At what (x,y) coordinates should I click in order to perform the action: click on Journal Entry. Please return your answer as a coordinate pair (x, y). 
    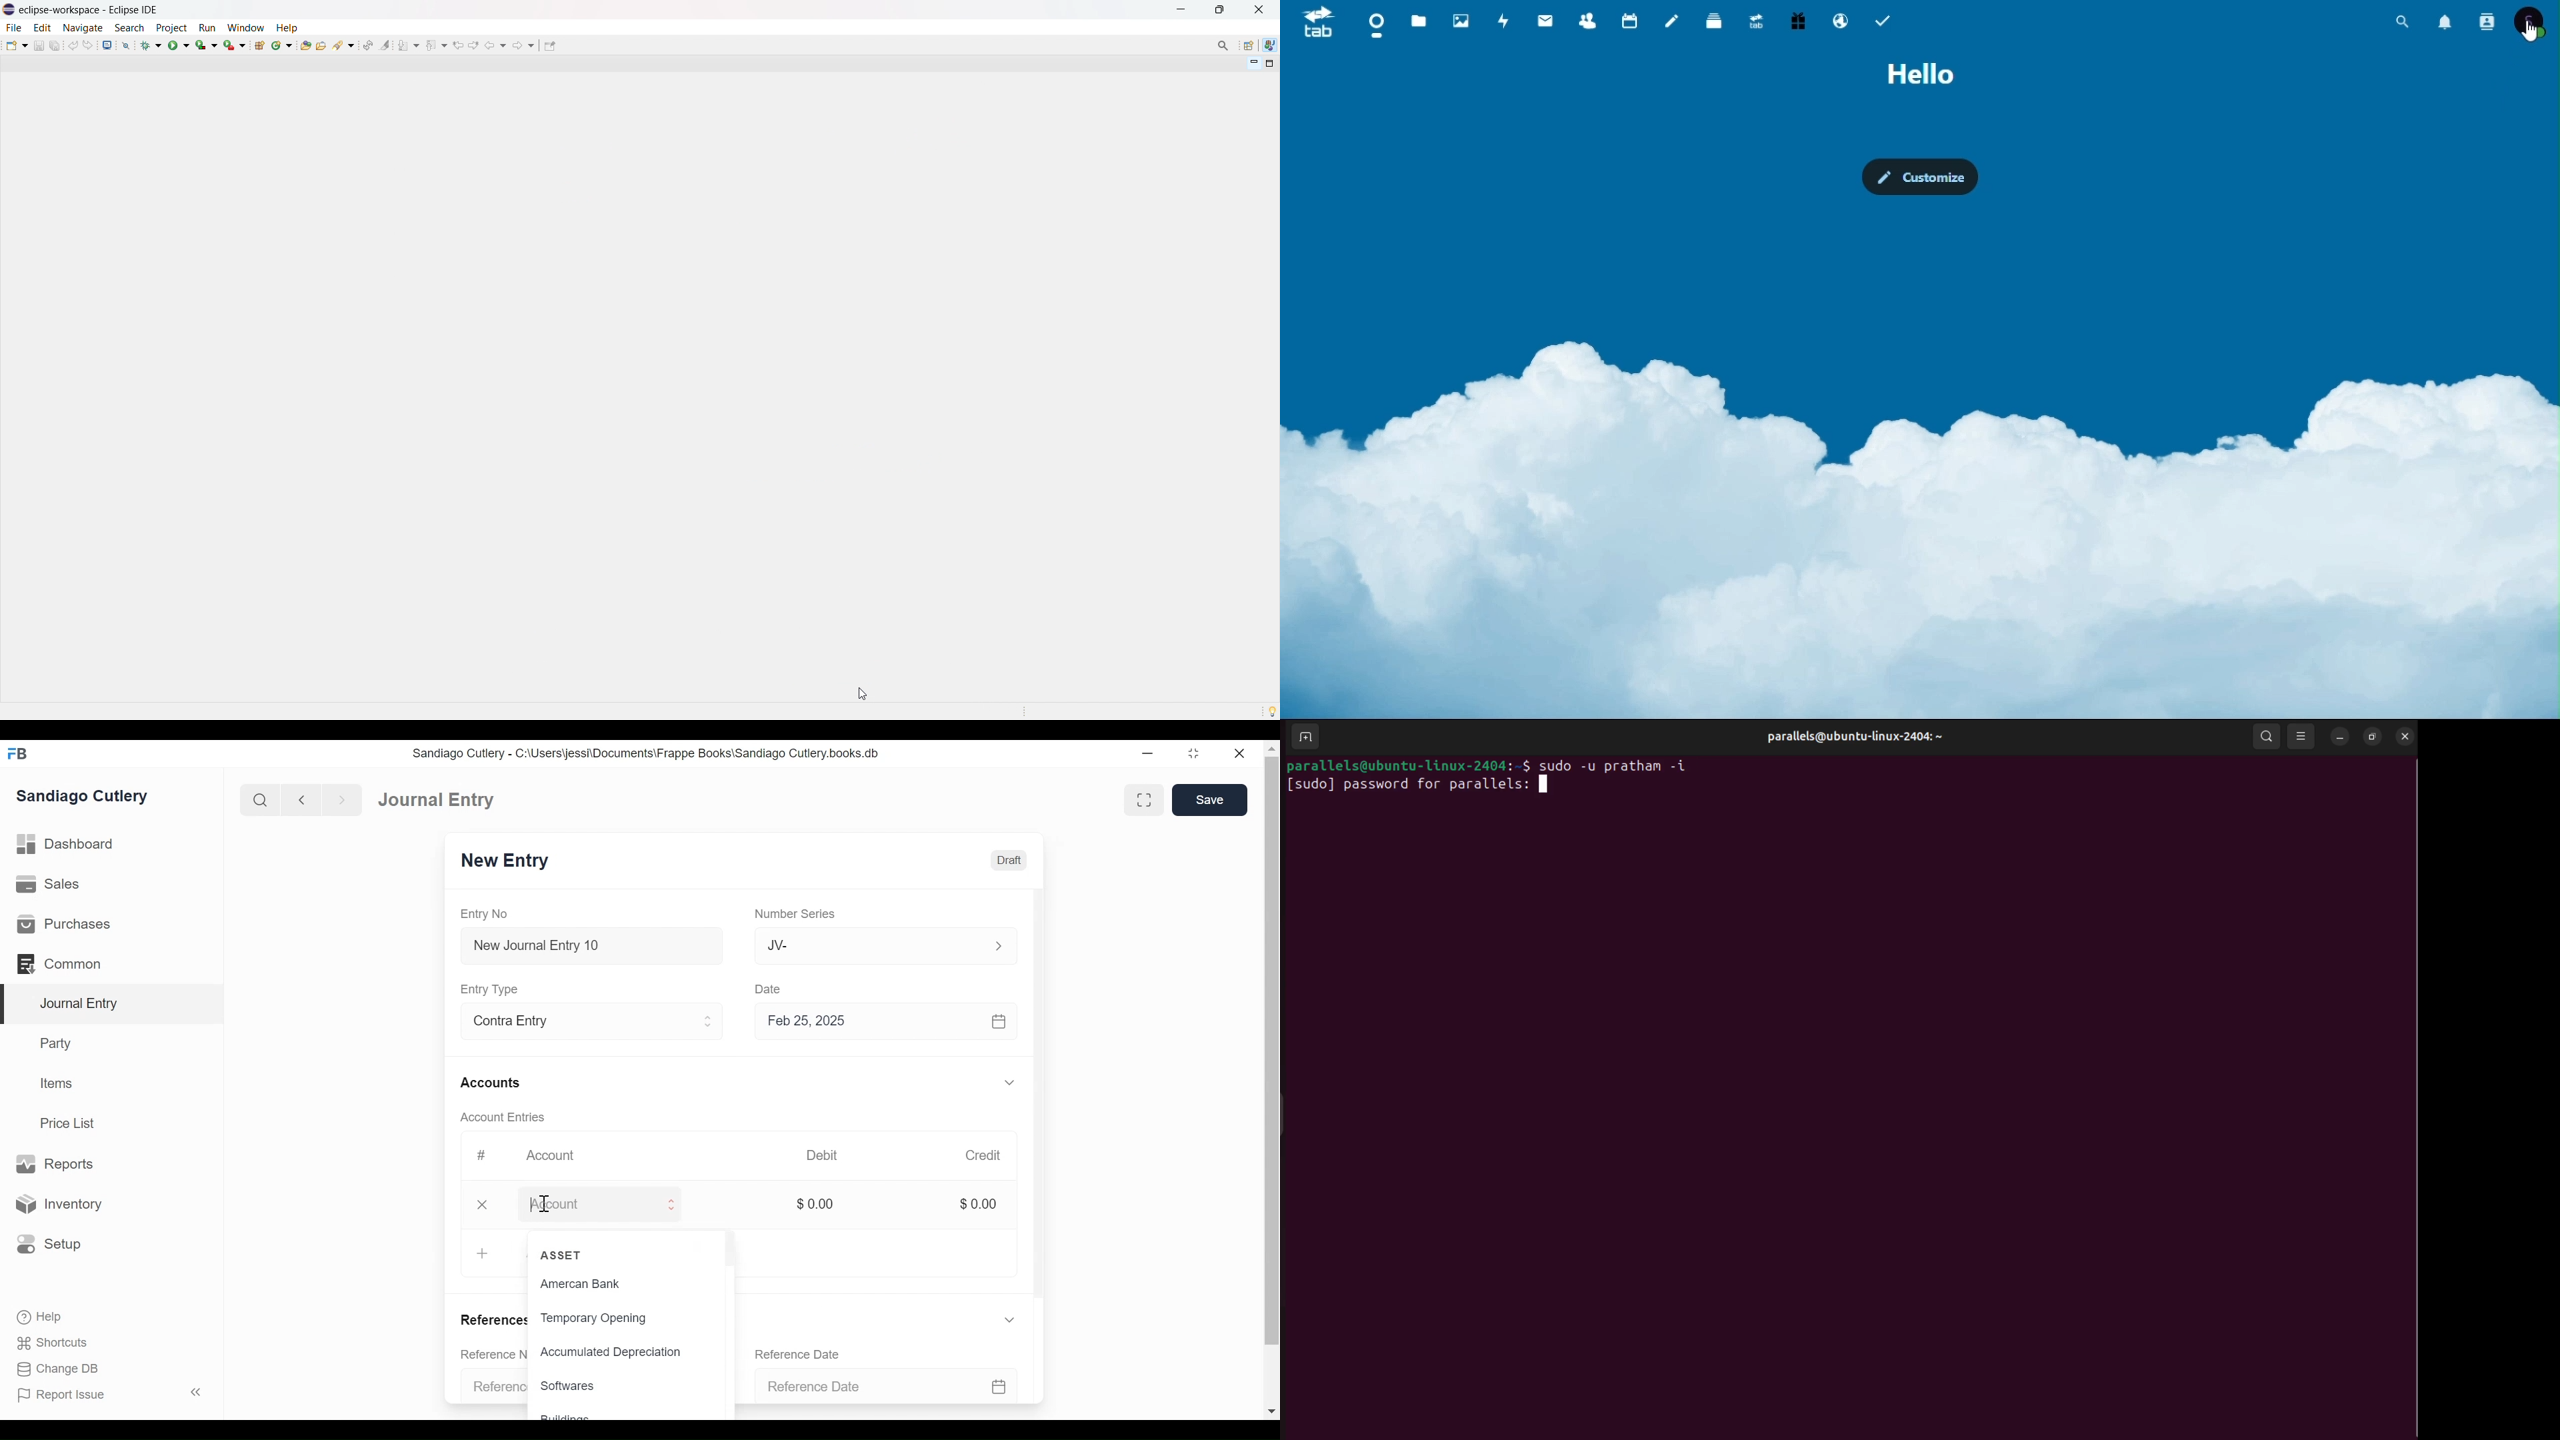
    Looking at the image, I should click on (439, 801).